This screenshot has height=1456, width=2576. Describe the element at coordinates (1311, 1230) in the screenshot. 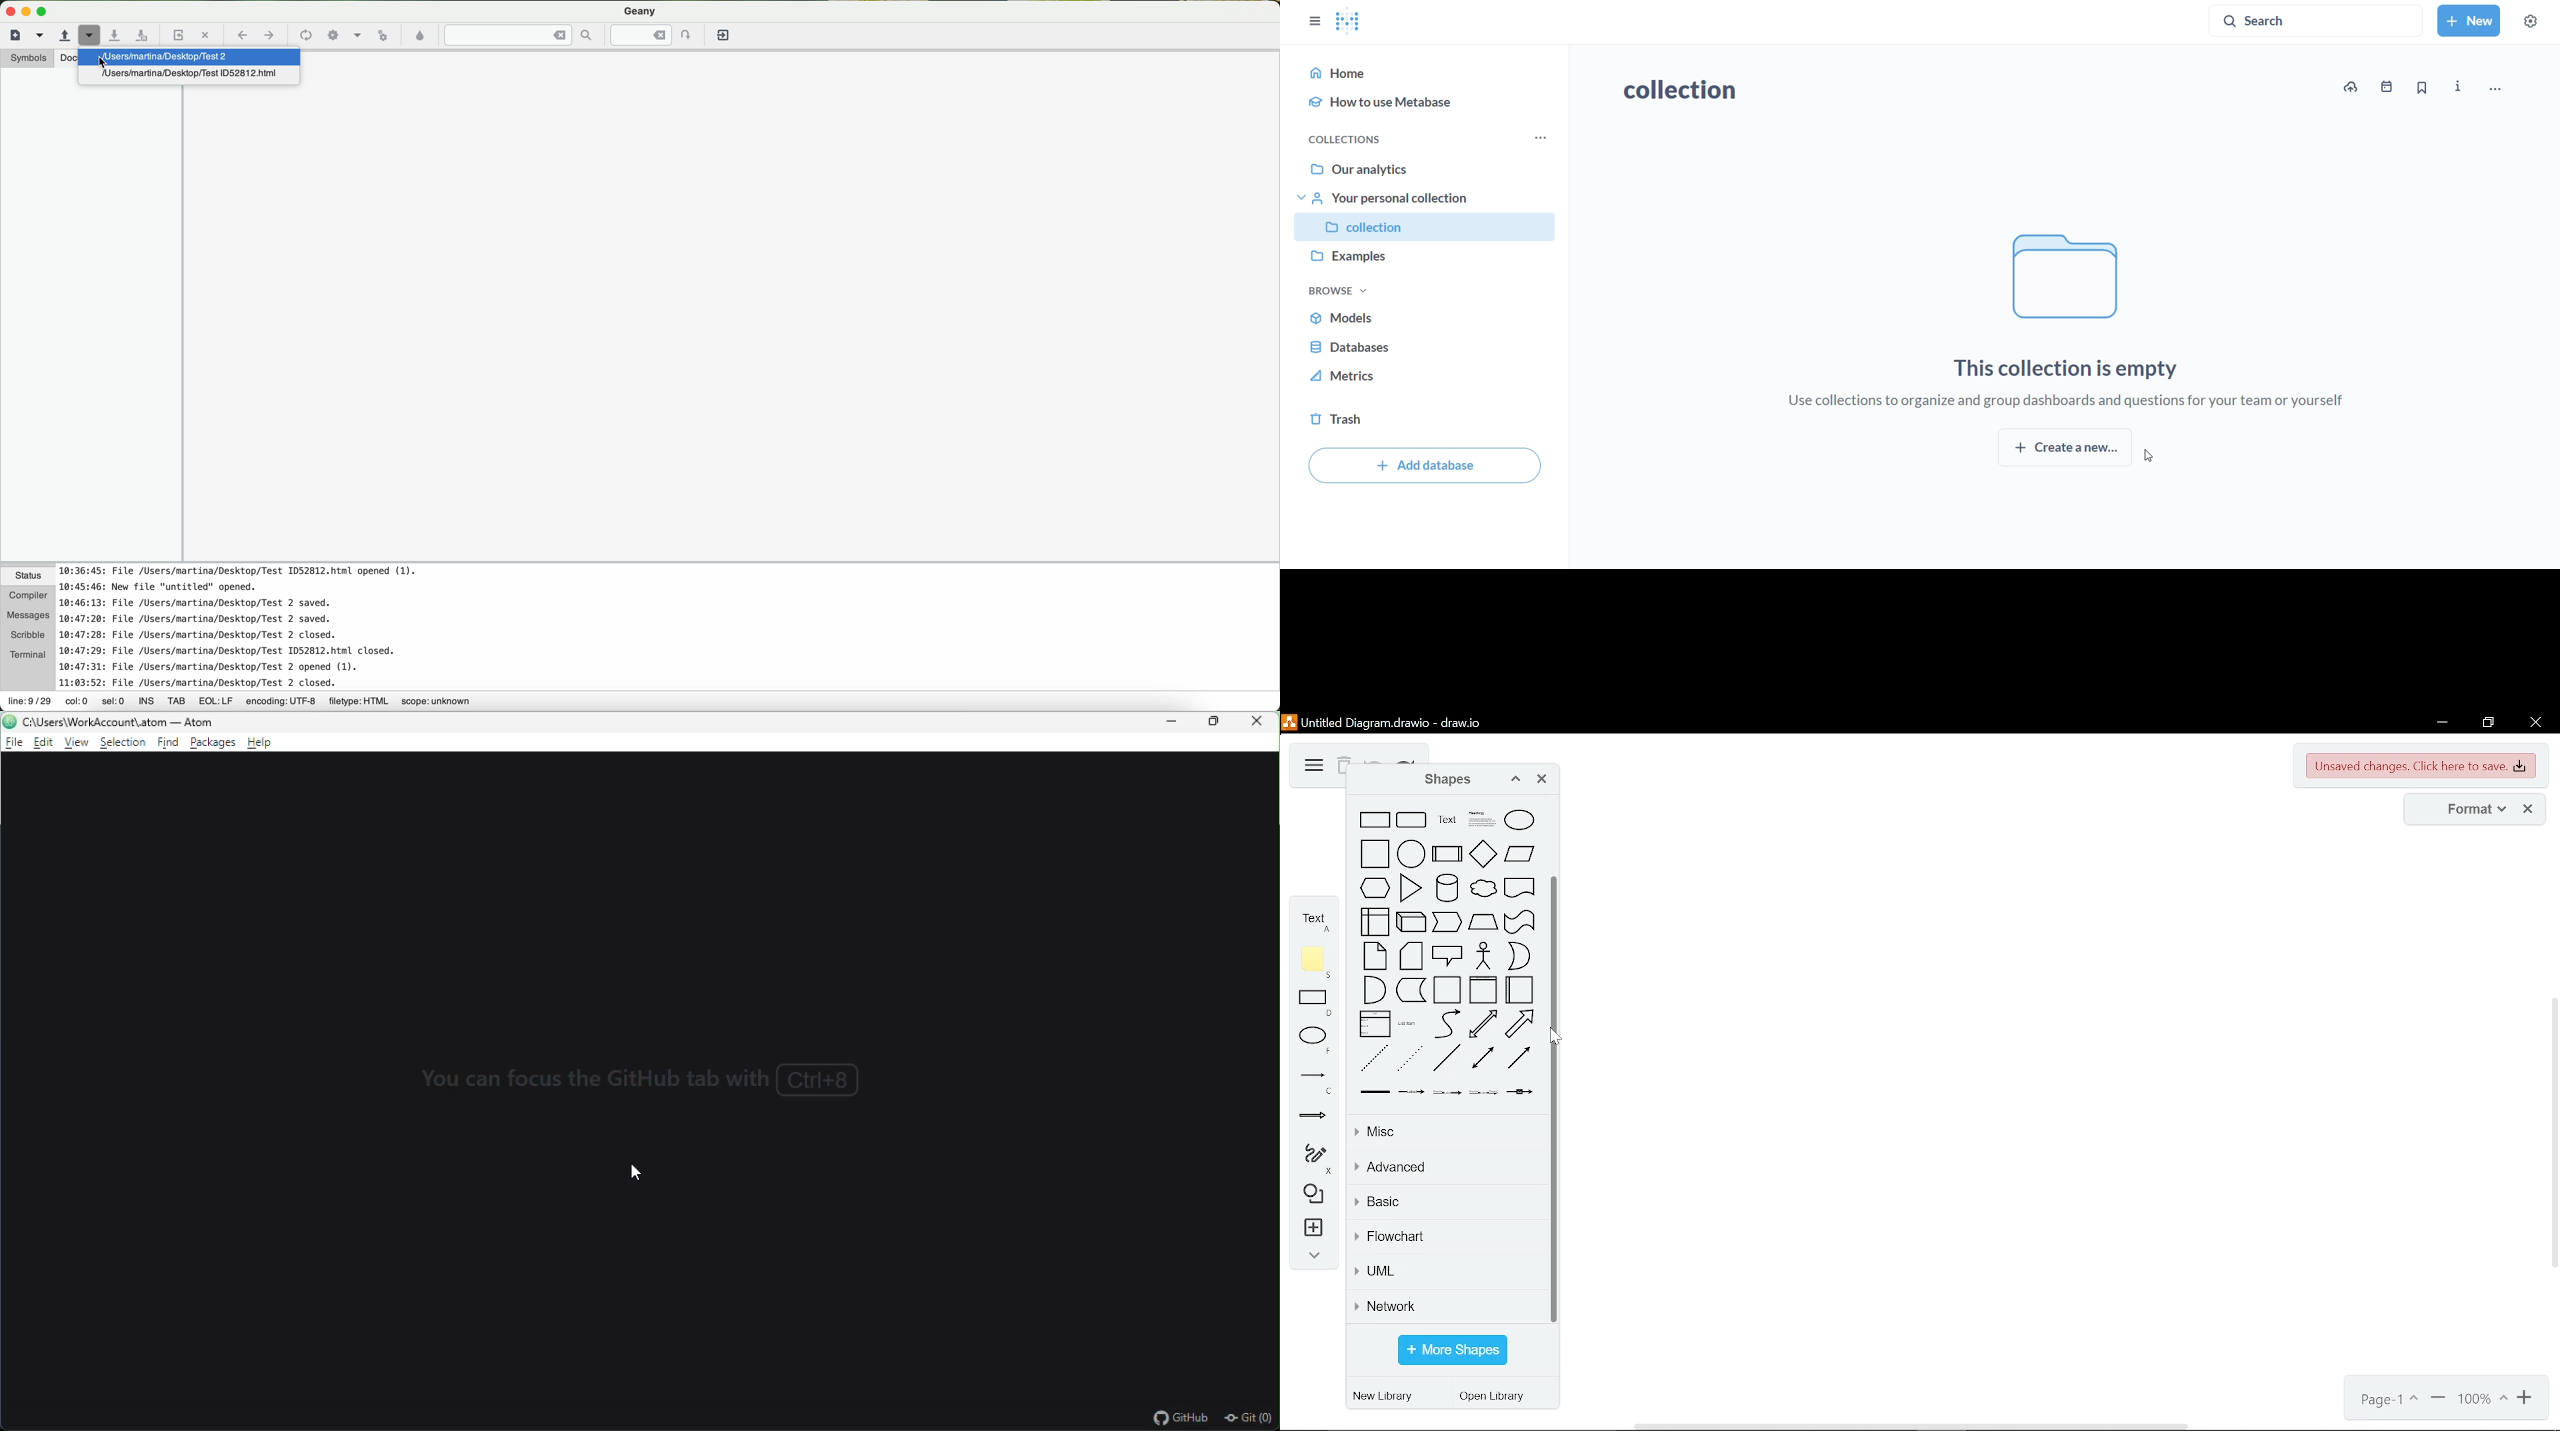

I see `insert` at that location.